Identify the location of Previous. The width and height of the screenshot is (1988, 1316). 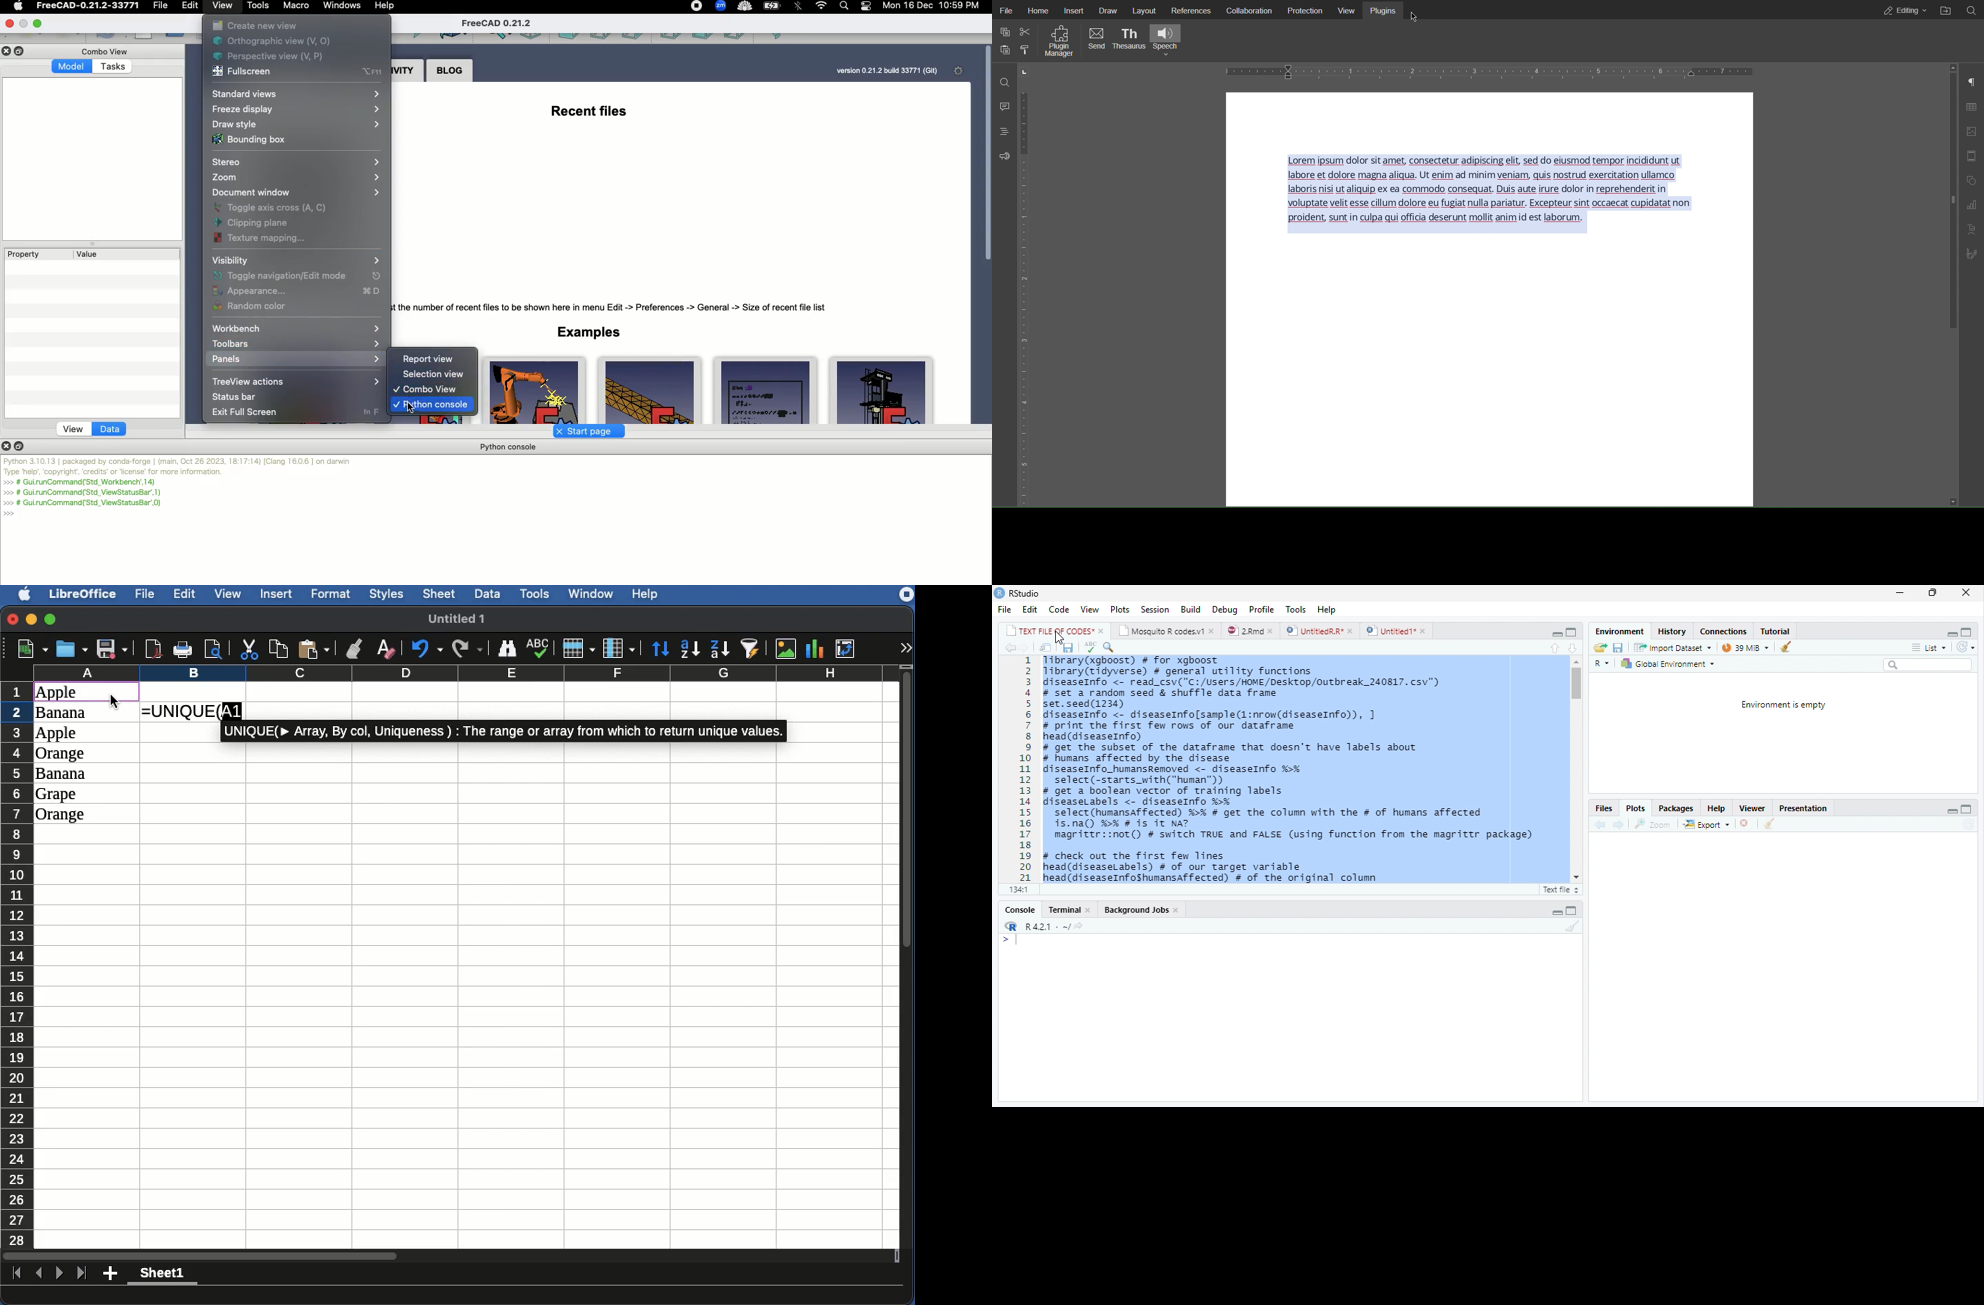
(1598, 824).